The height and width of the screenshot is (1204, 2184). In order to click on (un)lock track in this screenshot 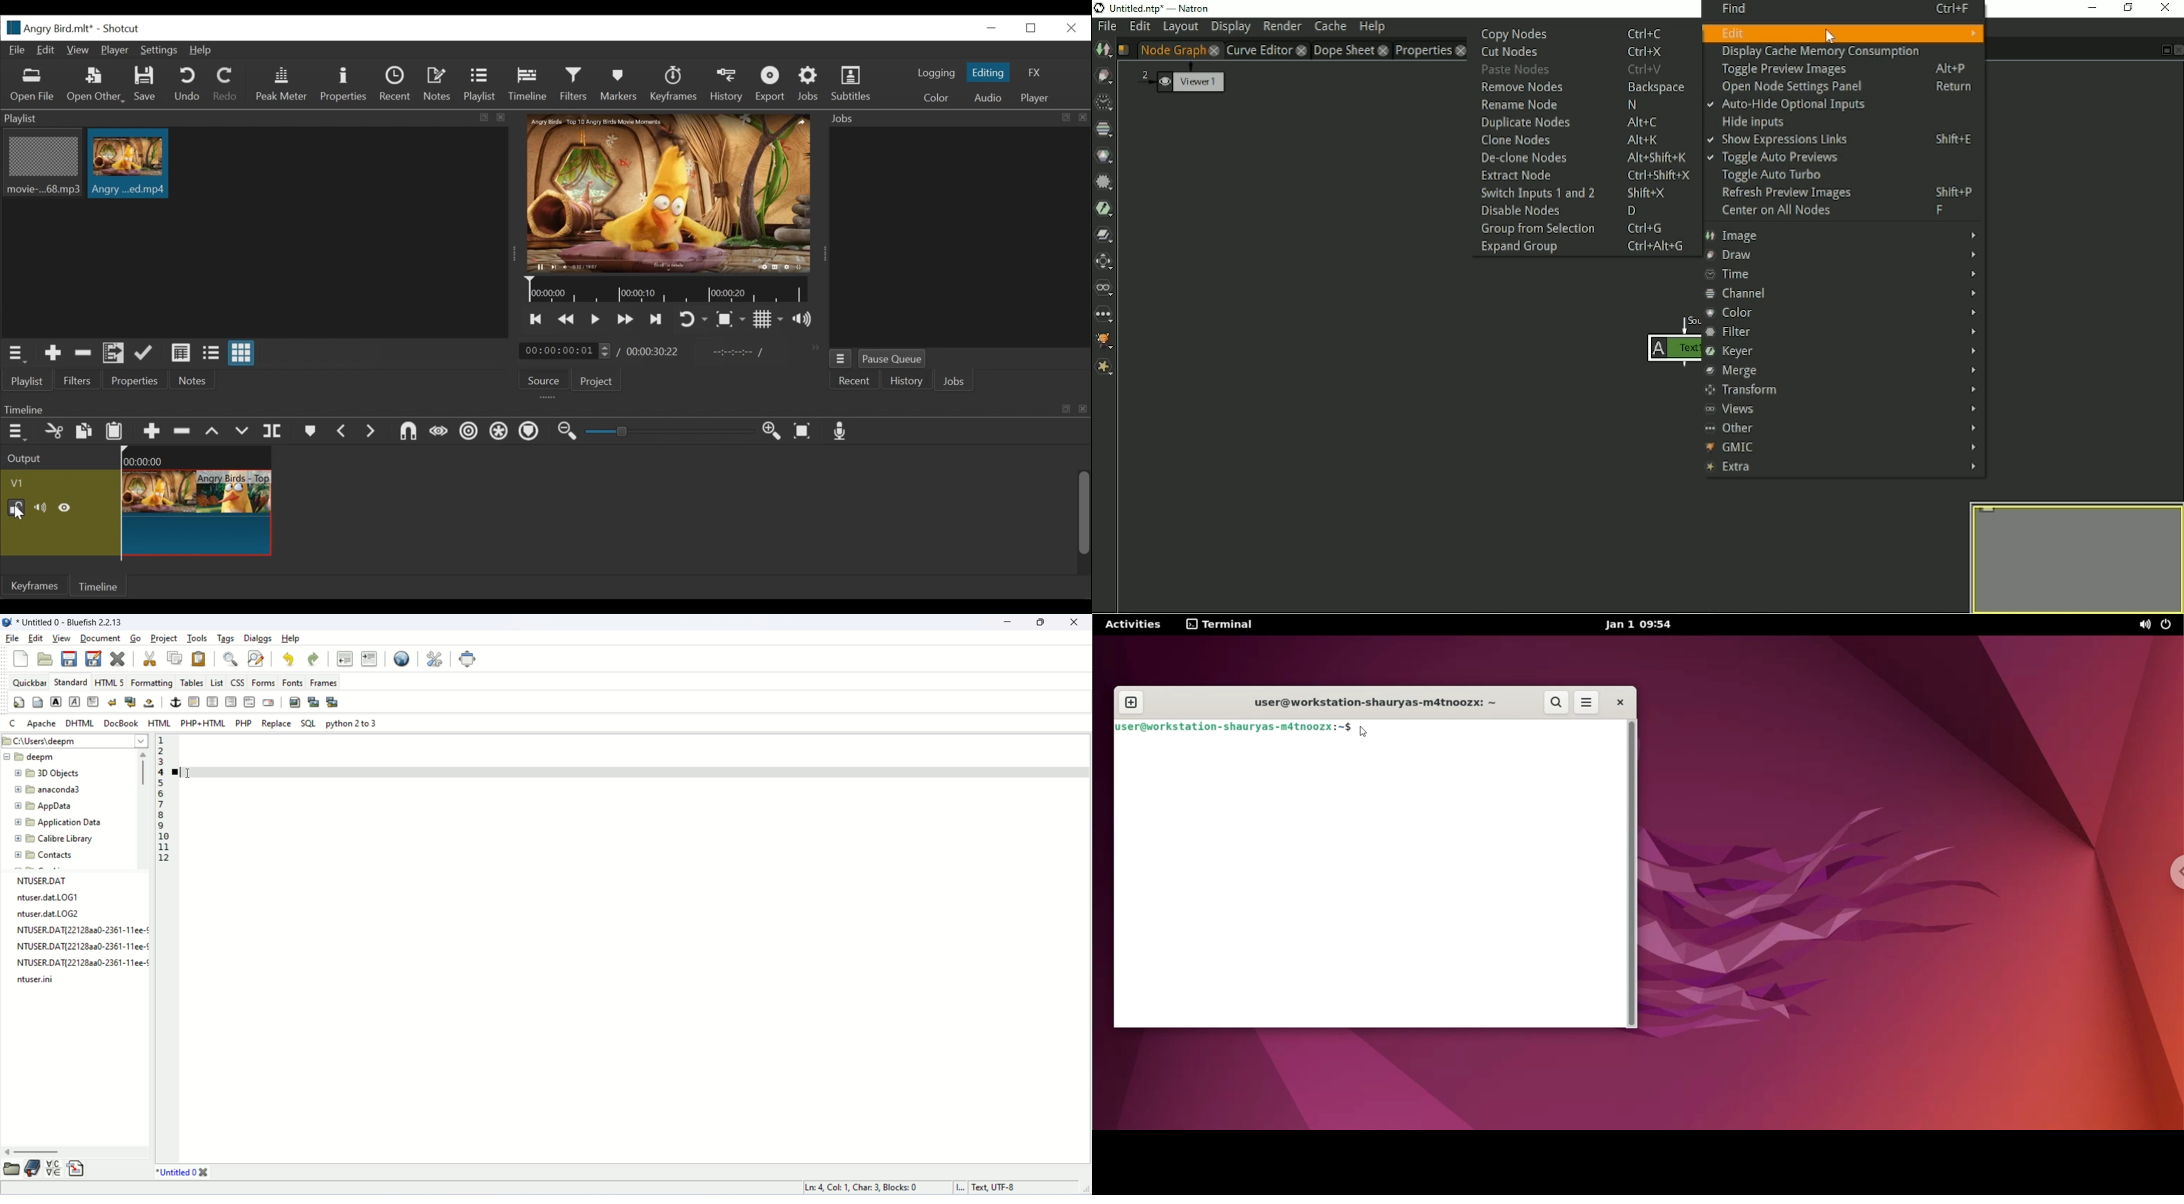, I will do `click(16, 508)`.